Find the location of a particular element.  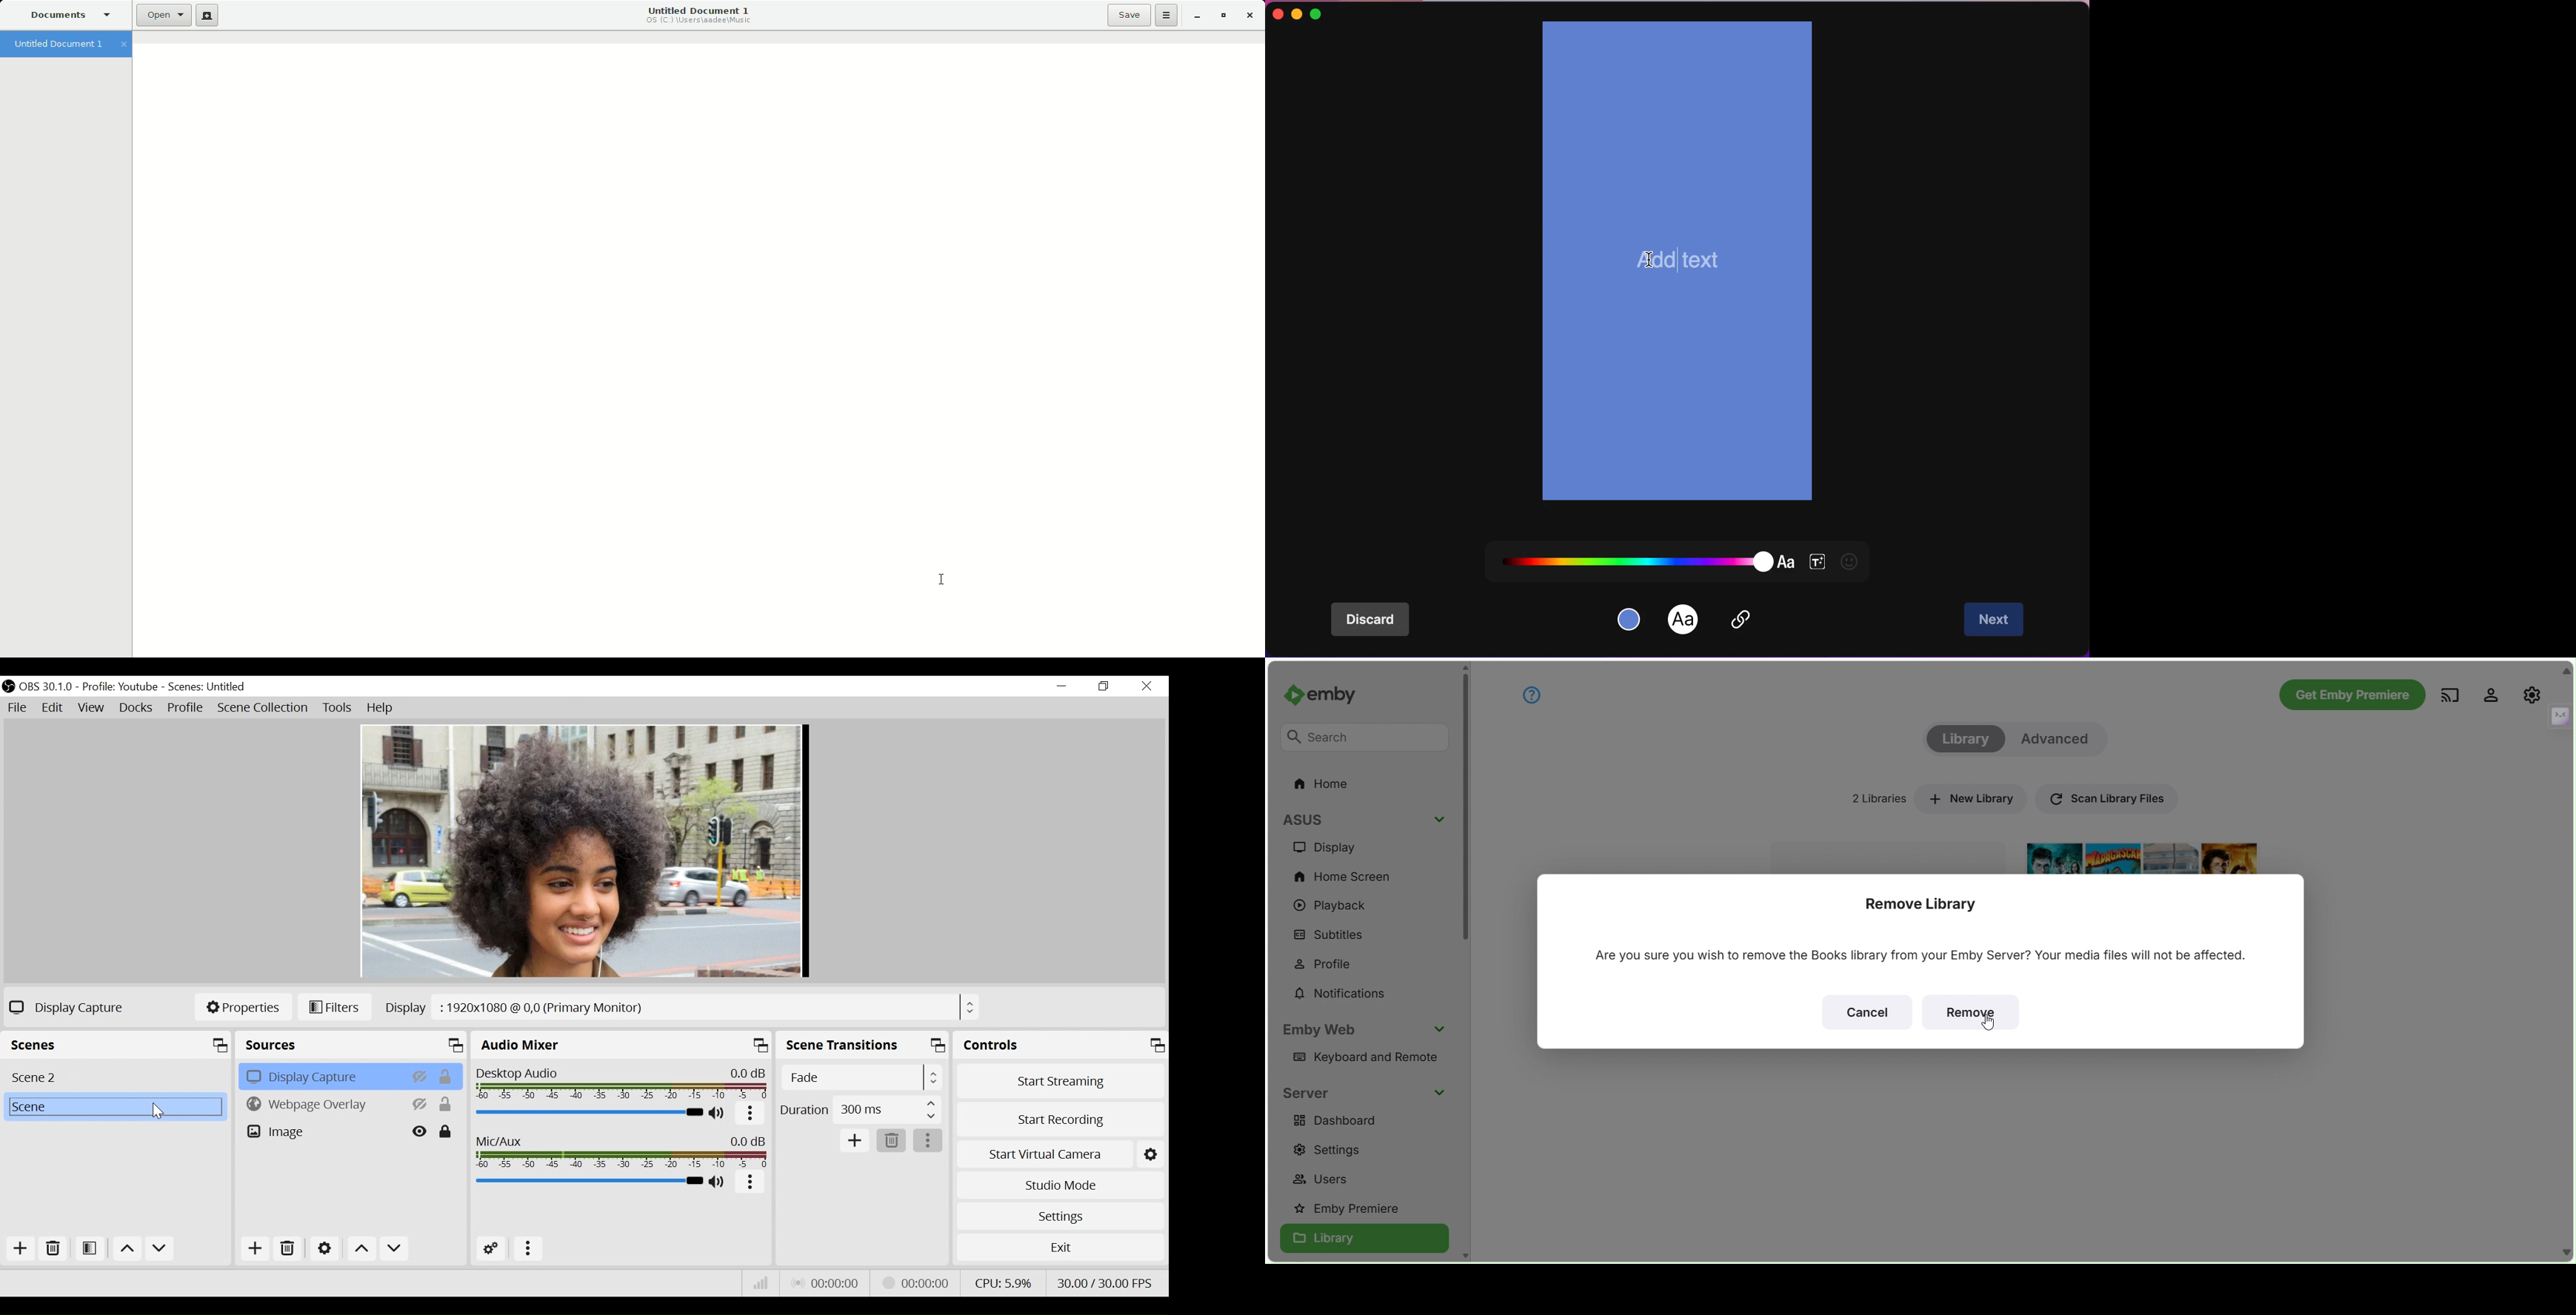

Tools is located at coordinates (339, 708).